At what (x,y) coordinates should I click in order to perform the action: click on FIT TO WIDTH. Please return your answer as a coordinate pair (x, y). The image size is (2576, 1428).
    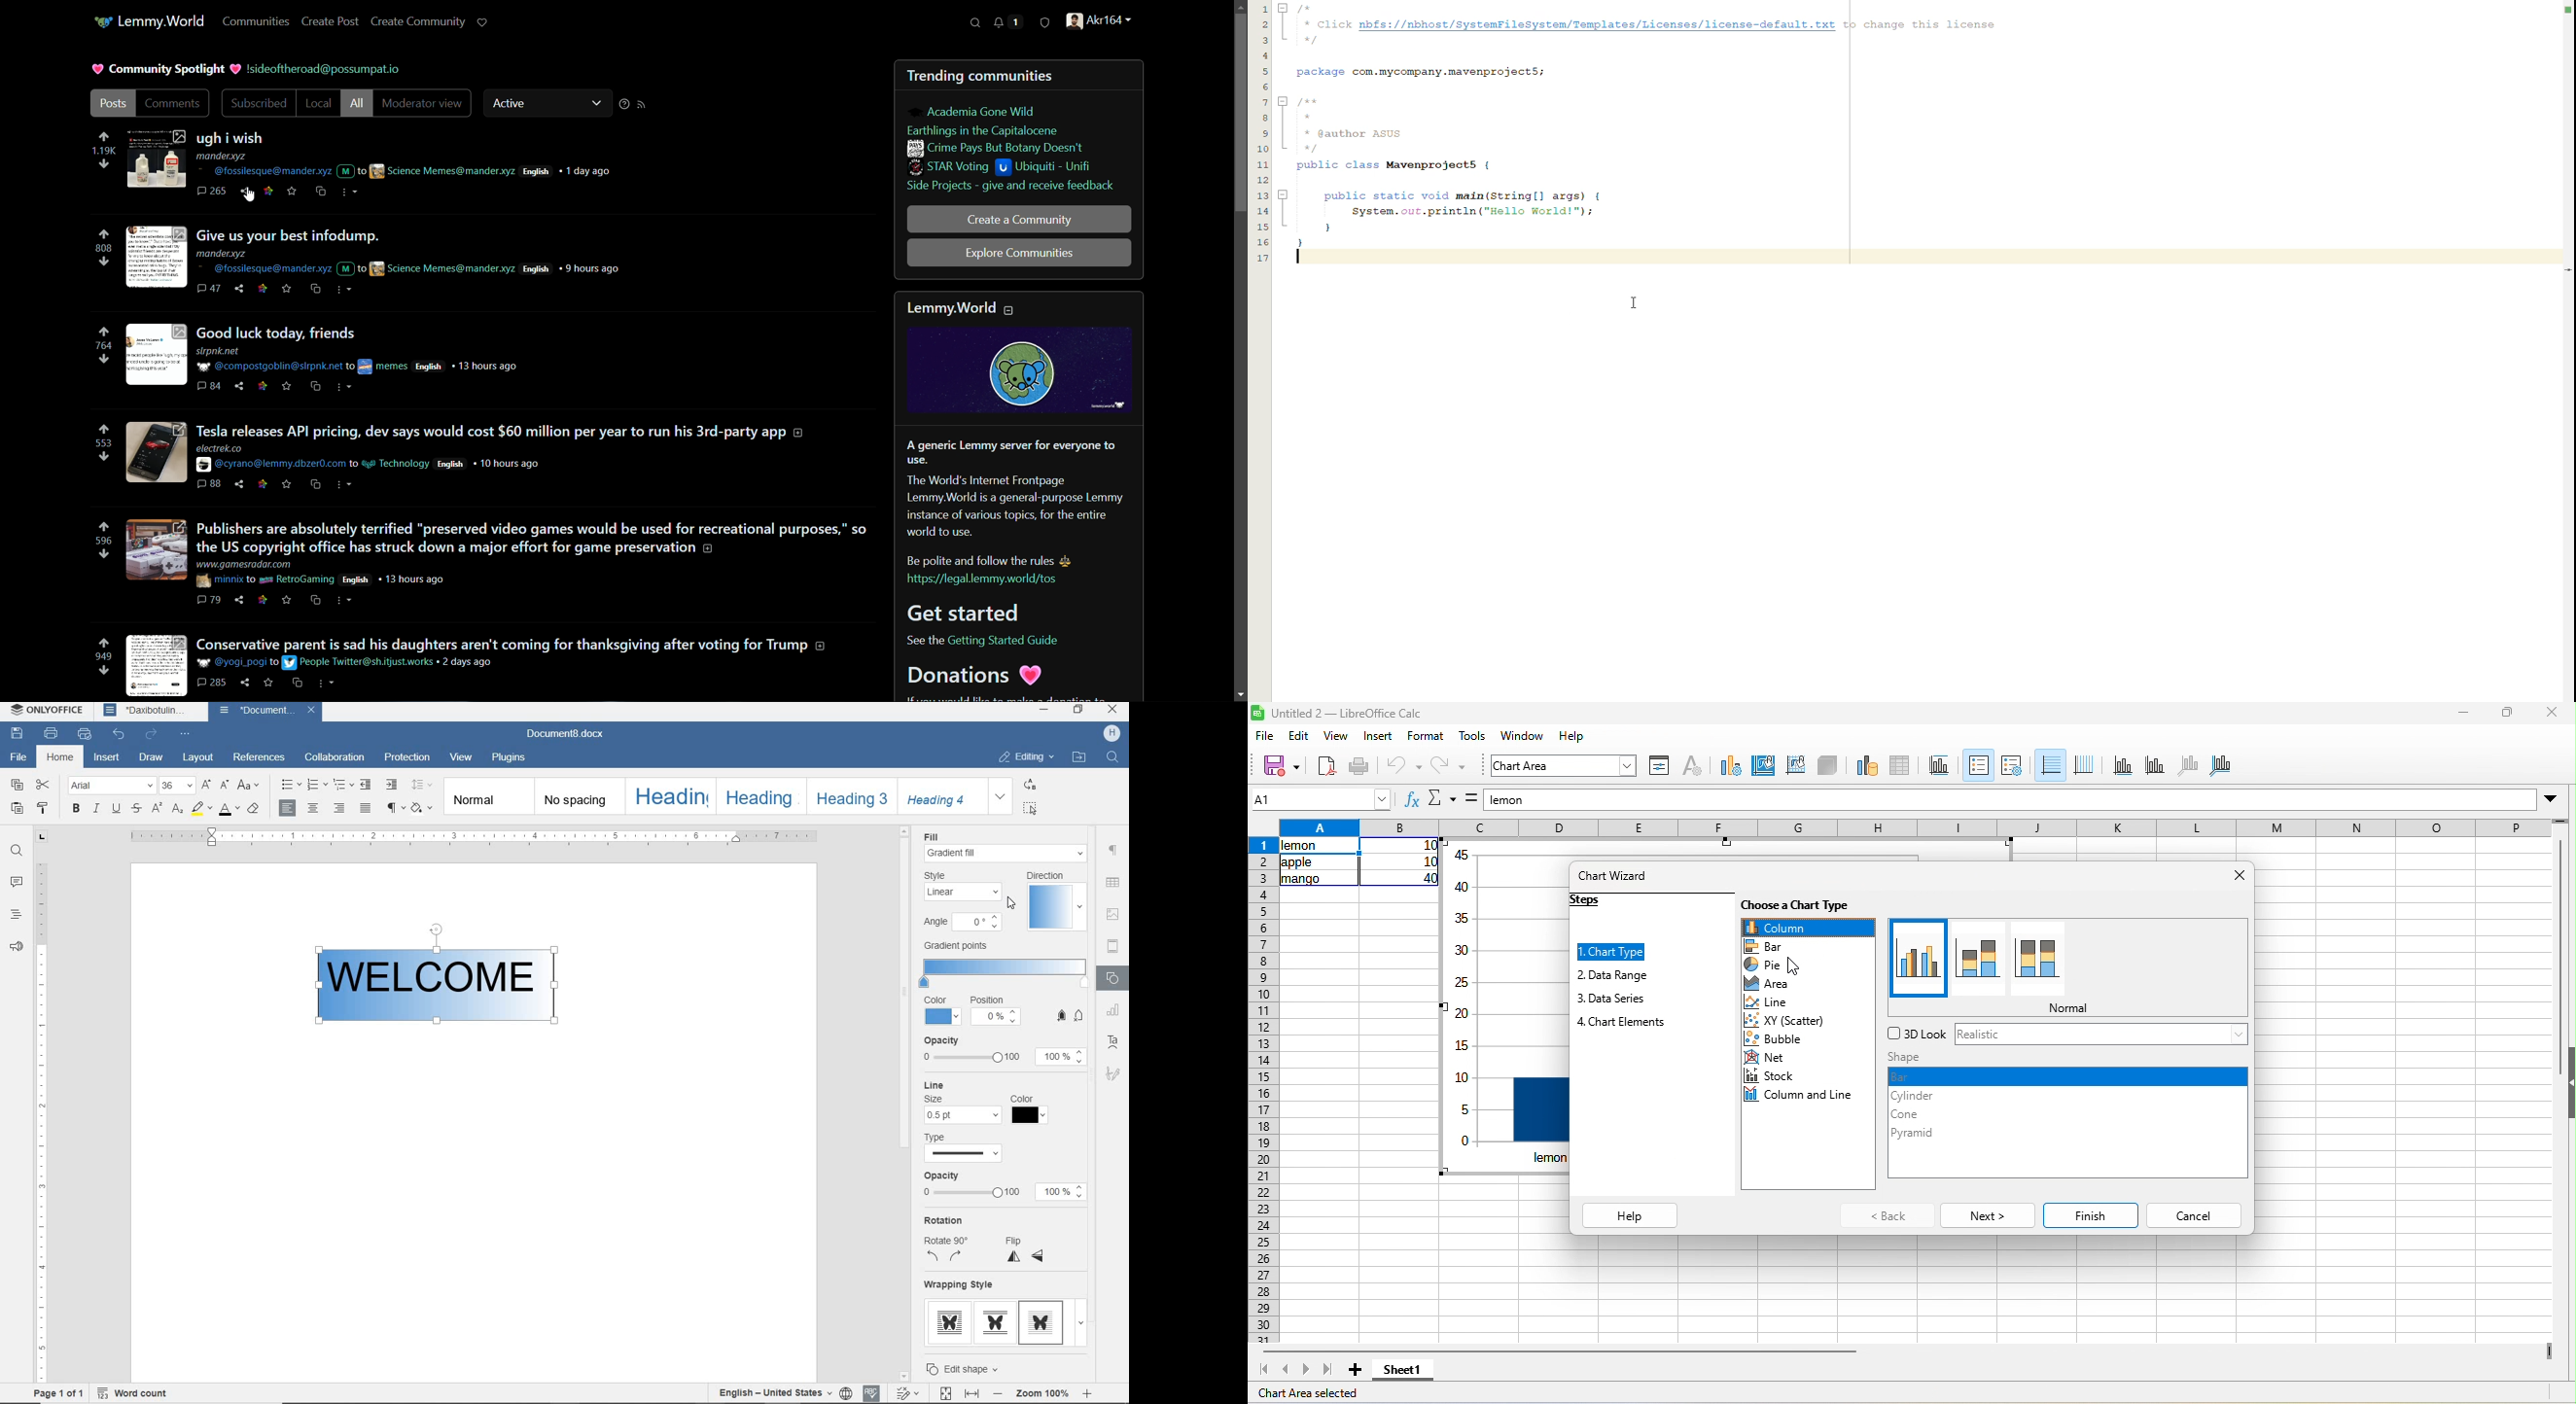
    Looking at the image, I should click on (974, 1394).